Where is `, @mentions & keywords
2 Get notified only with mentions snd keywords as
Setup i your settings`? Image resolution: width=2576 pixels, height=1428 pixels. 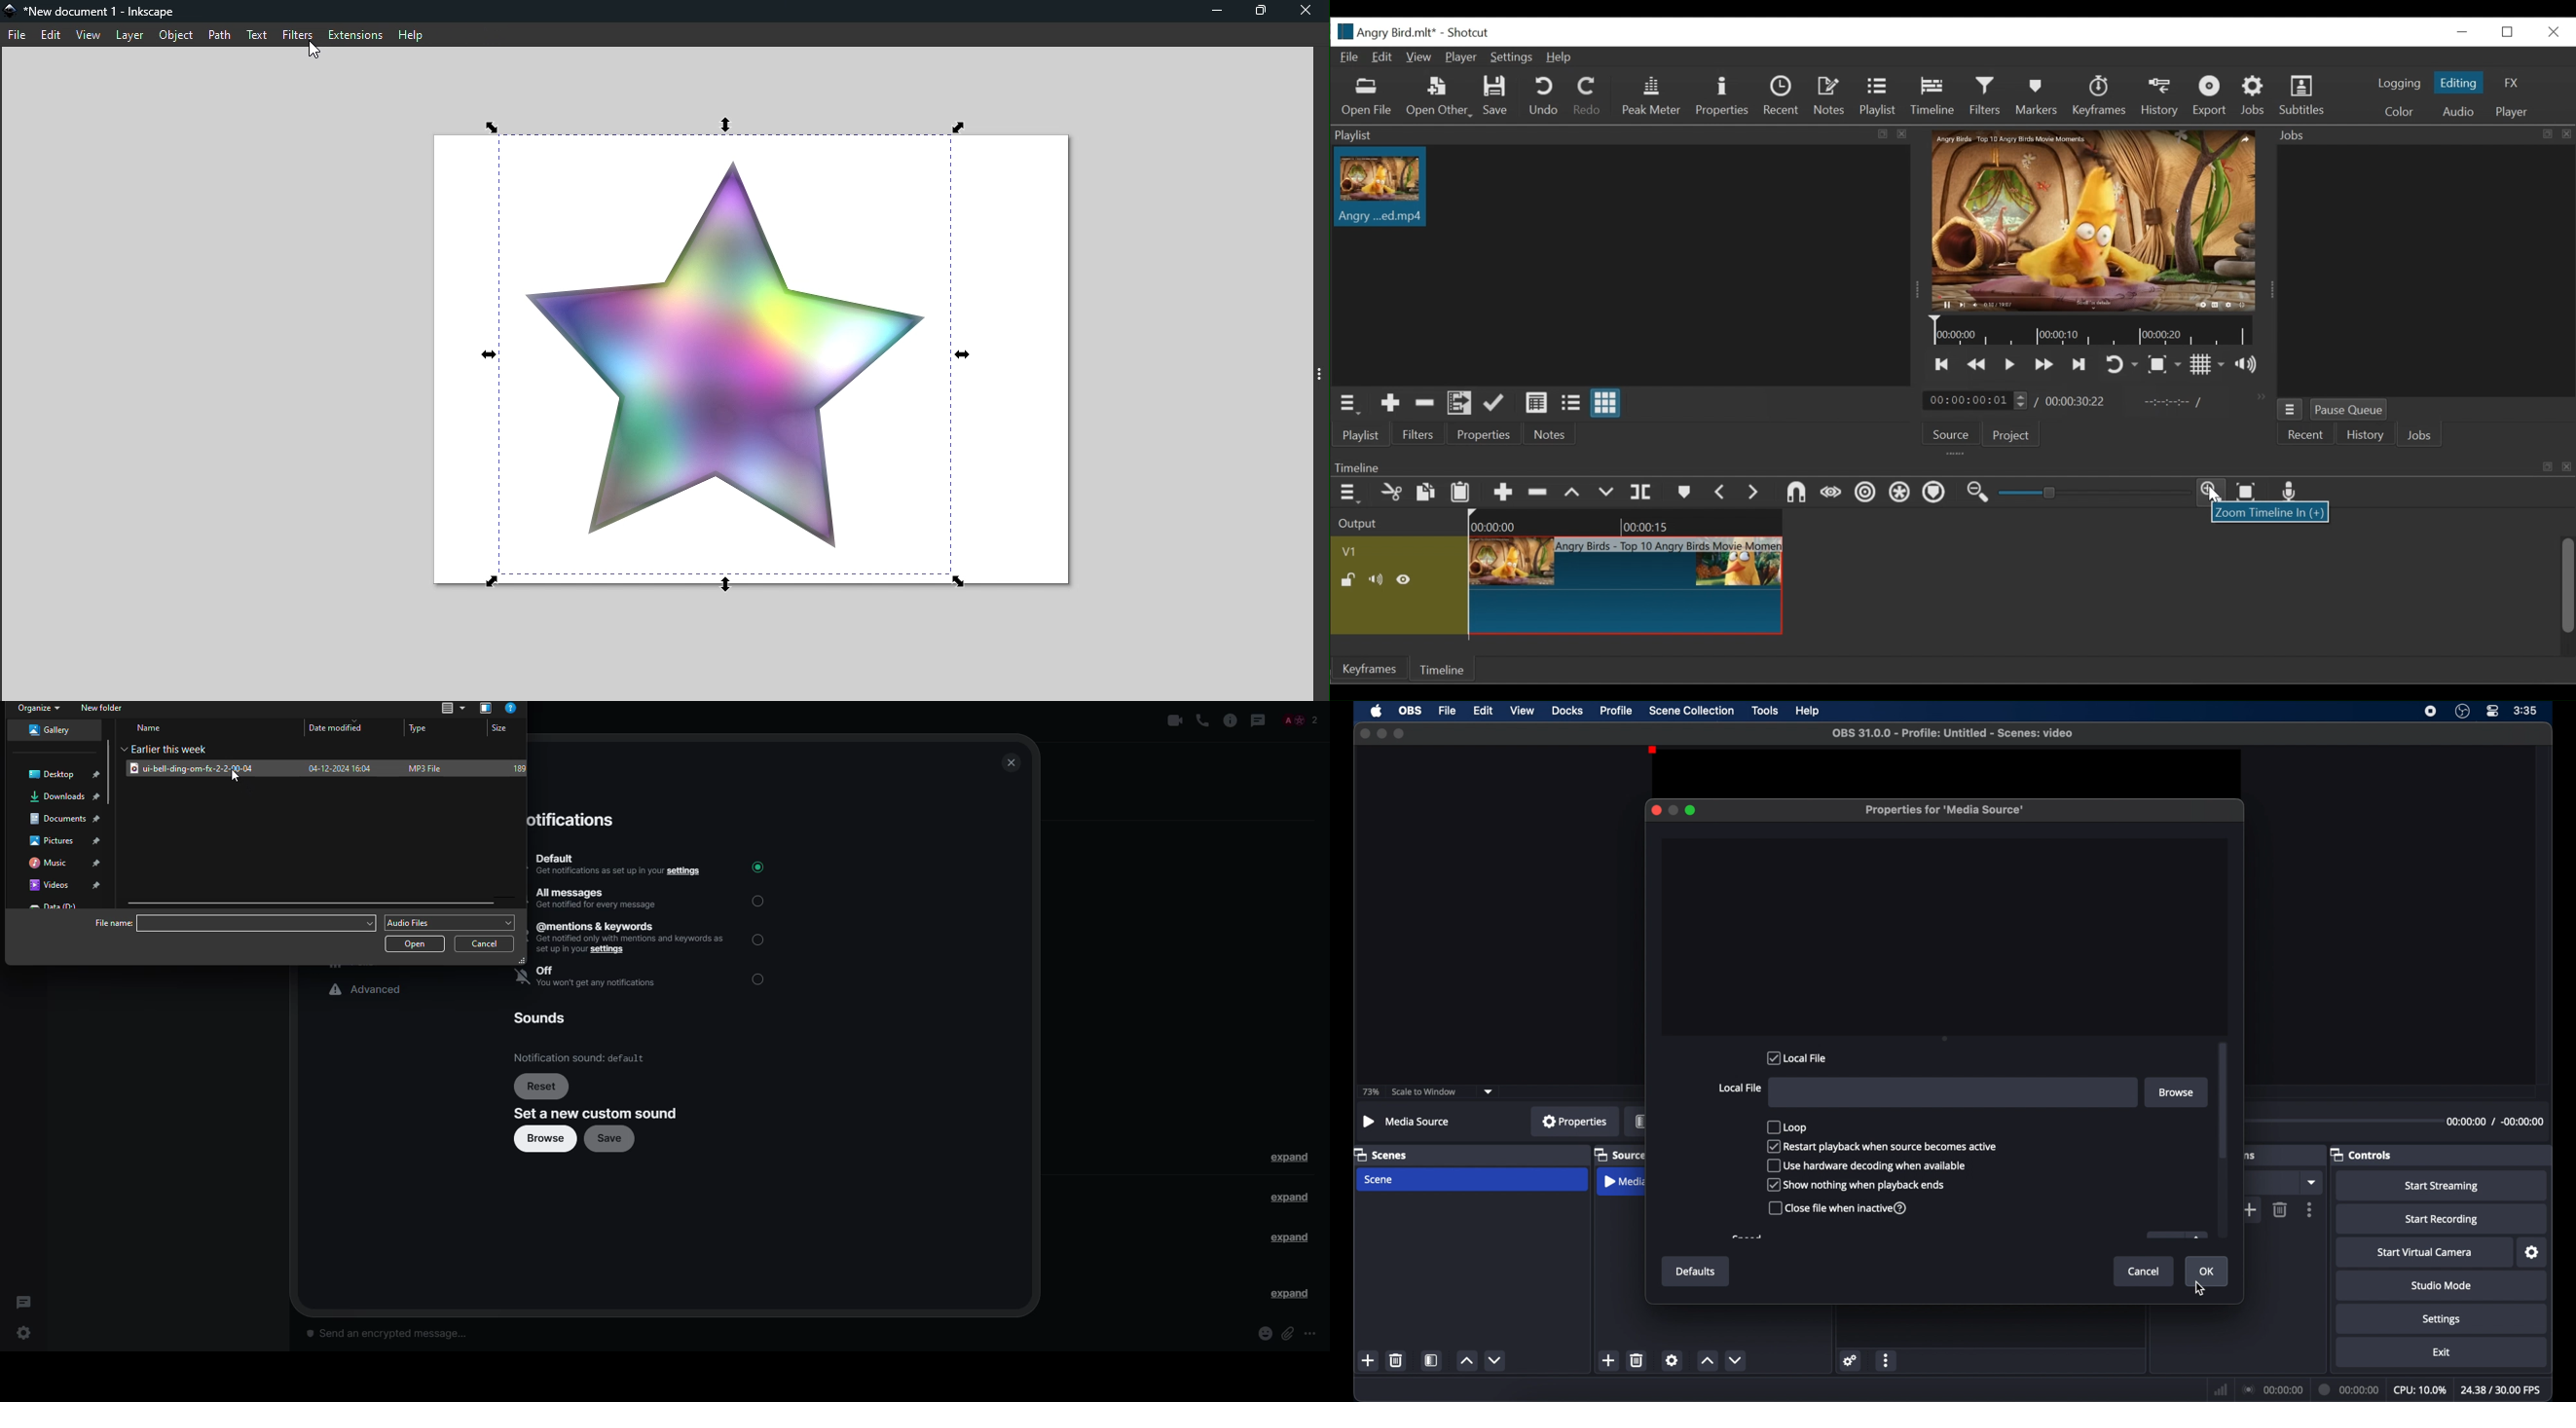 , @mentions & keywords
2 Get notified only with mentions snd keywords as
Setup i your settings is located at coordinates (632, 939).